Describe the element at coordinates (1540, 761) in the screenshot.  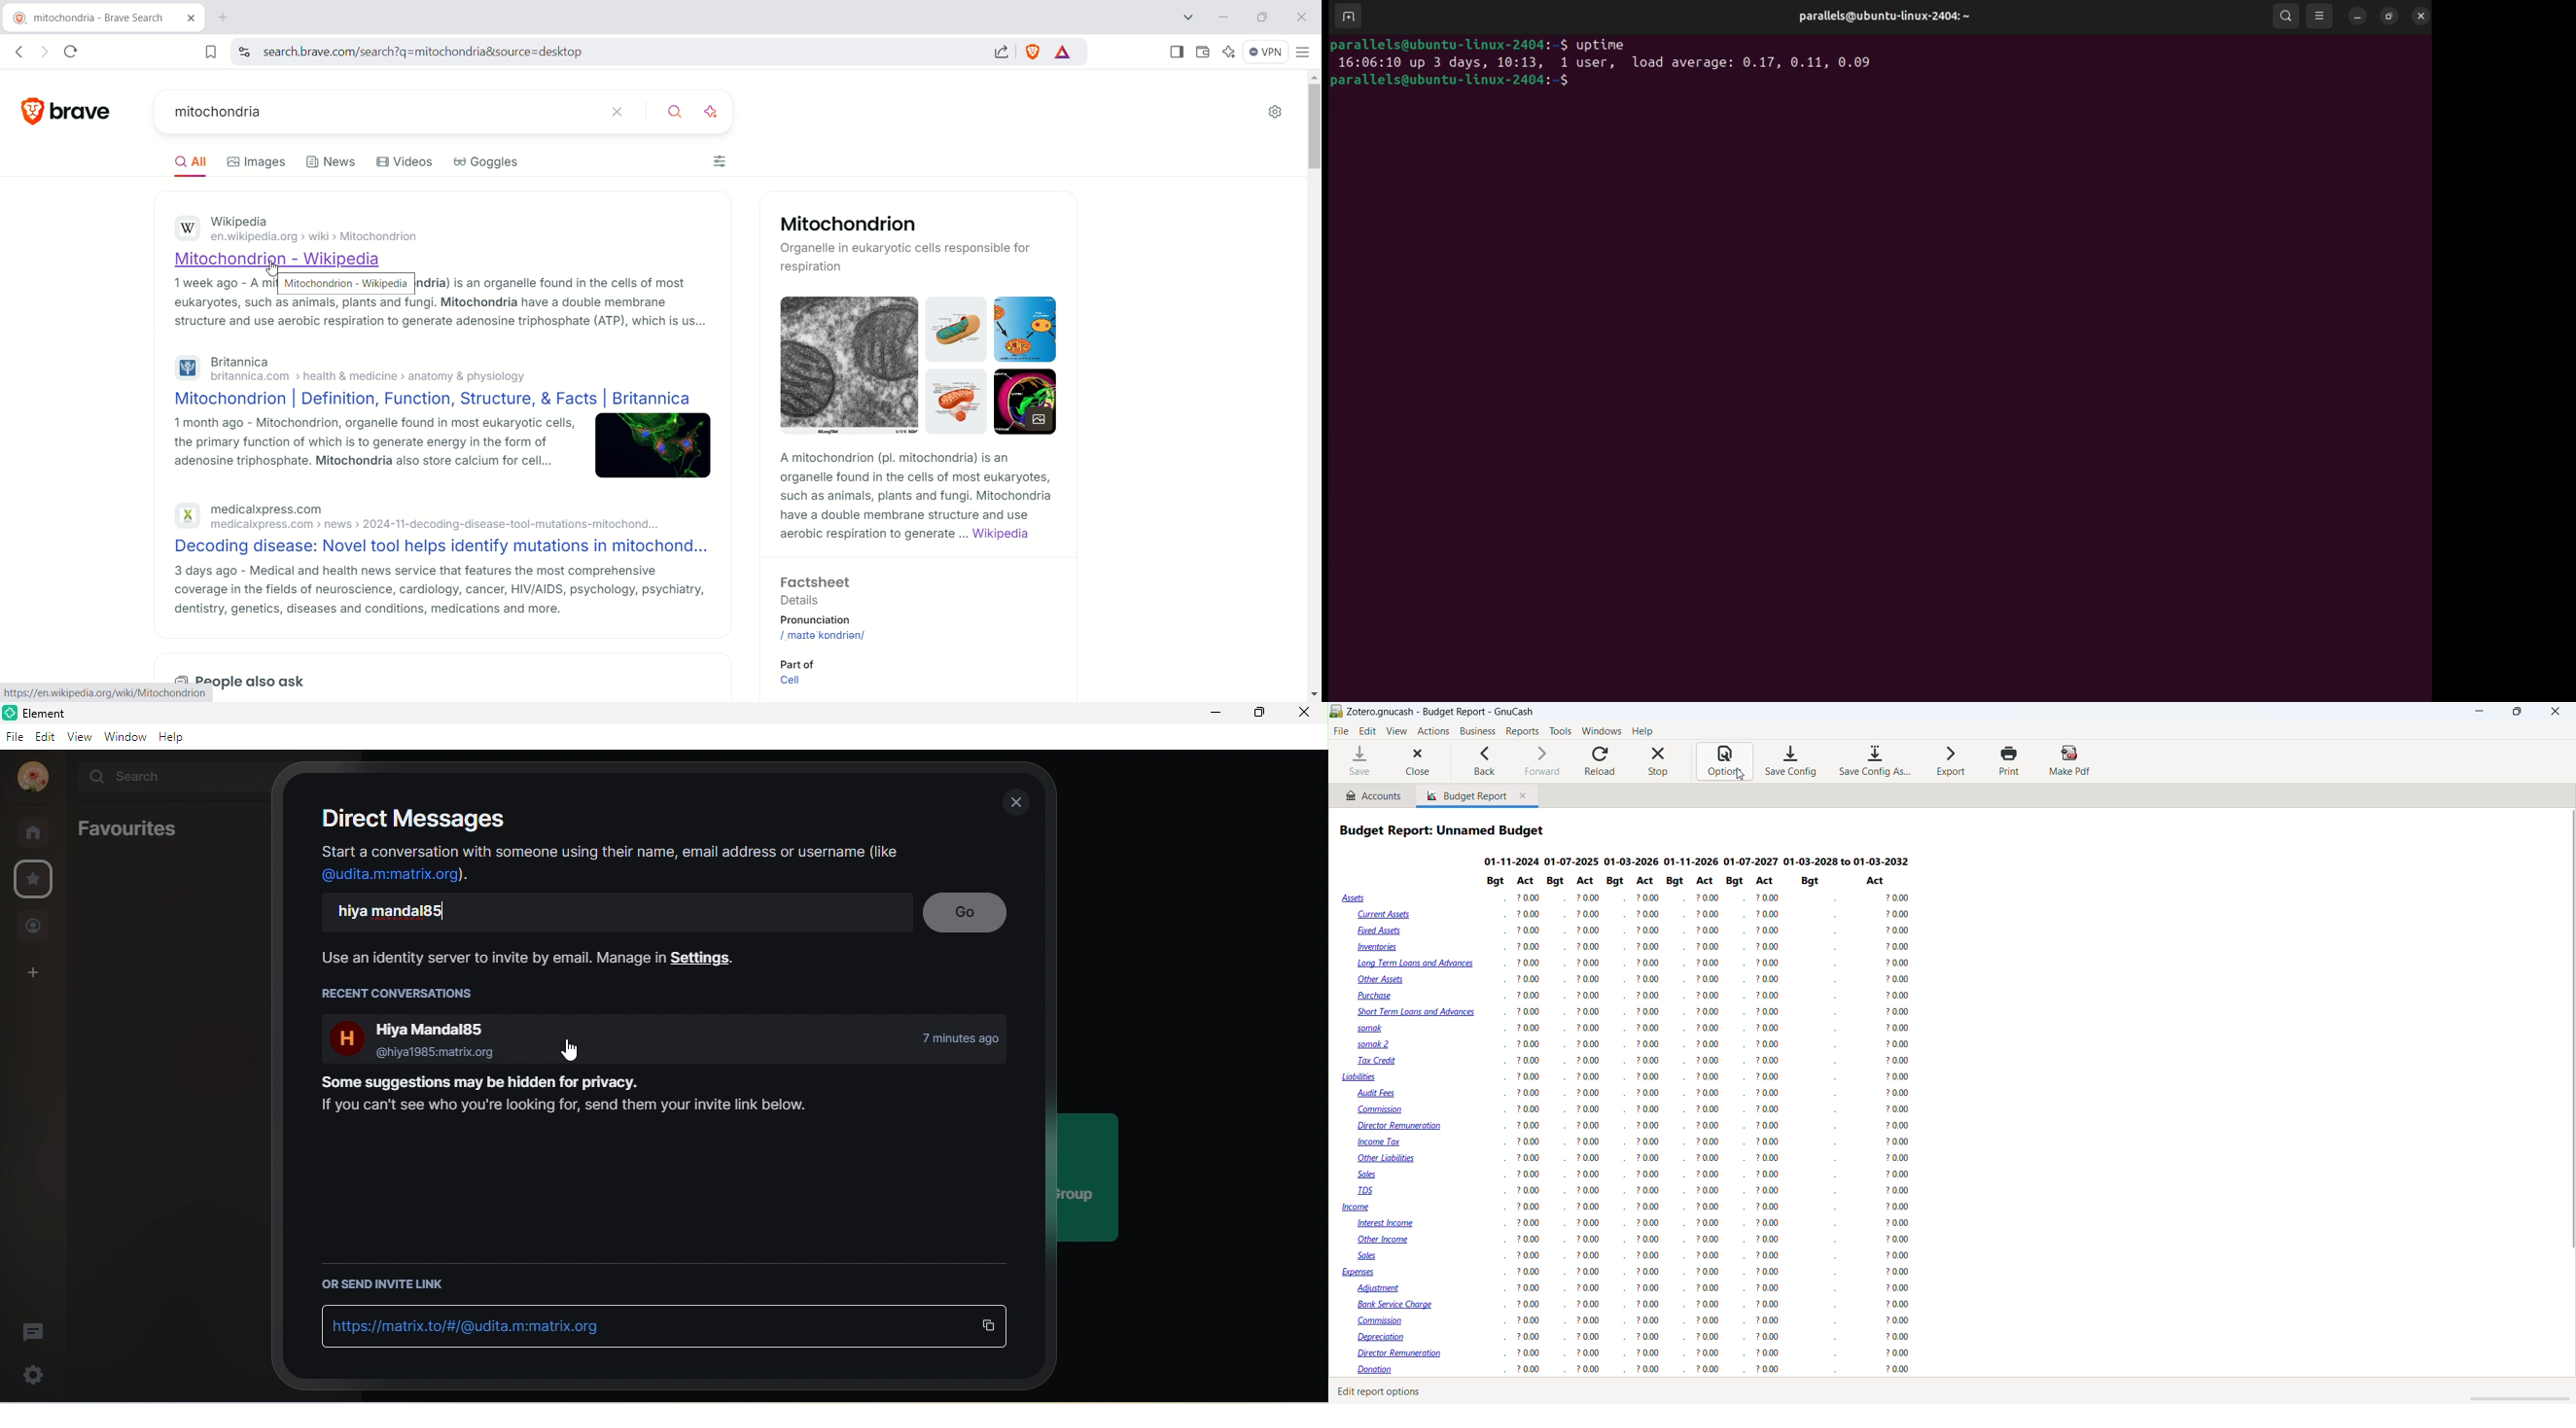
I see `forward` at that location.